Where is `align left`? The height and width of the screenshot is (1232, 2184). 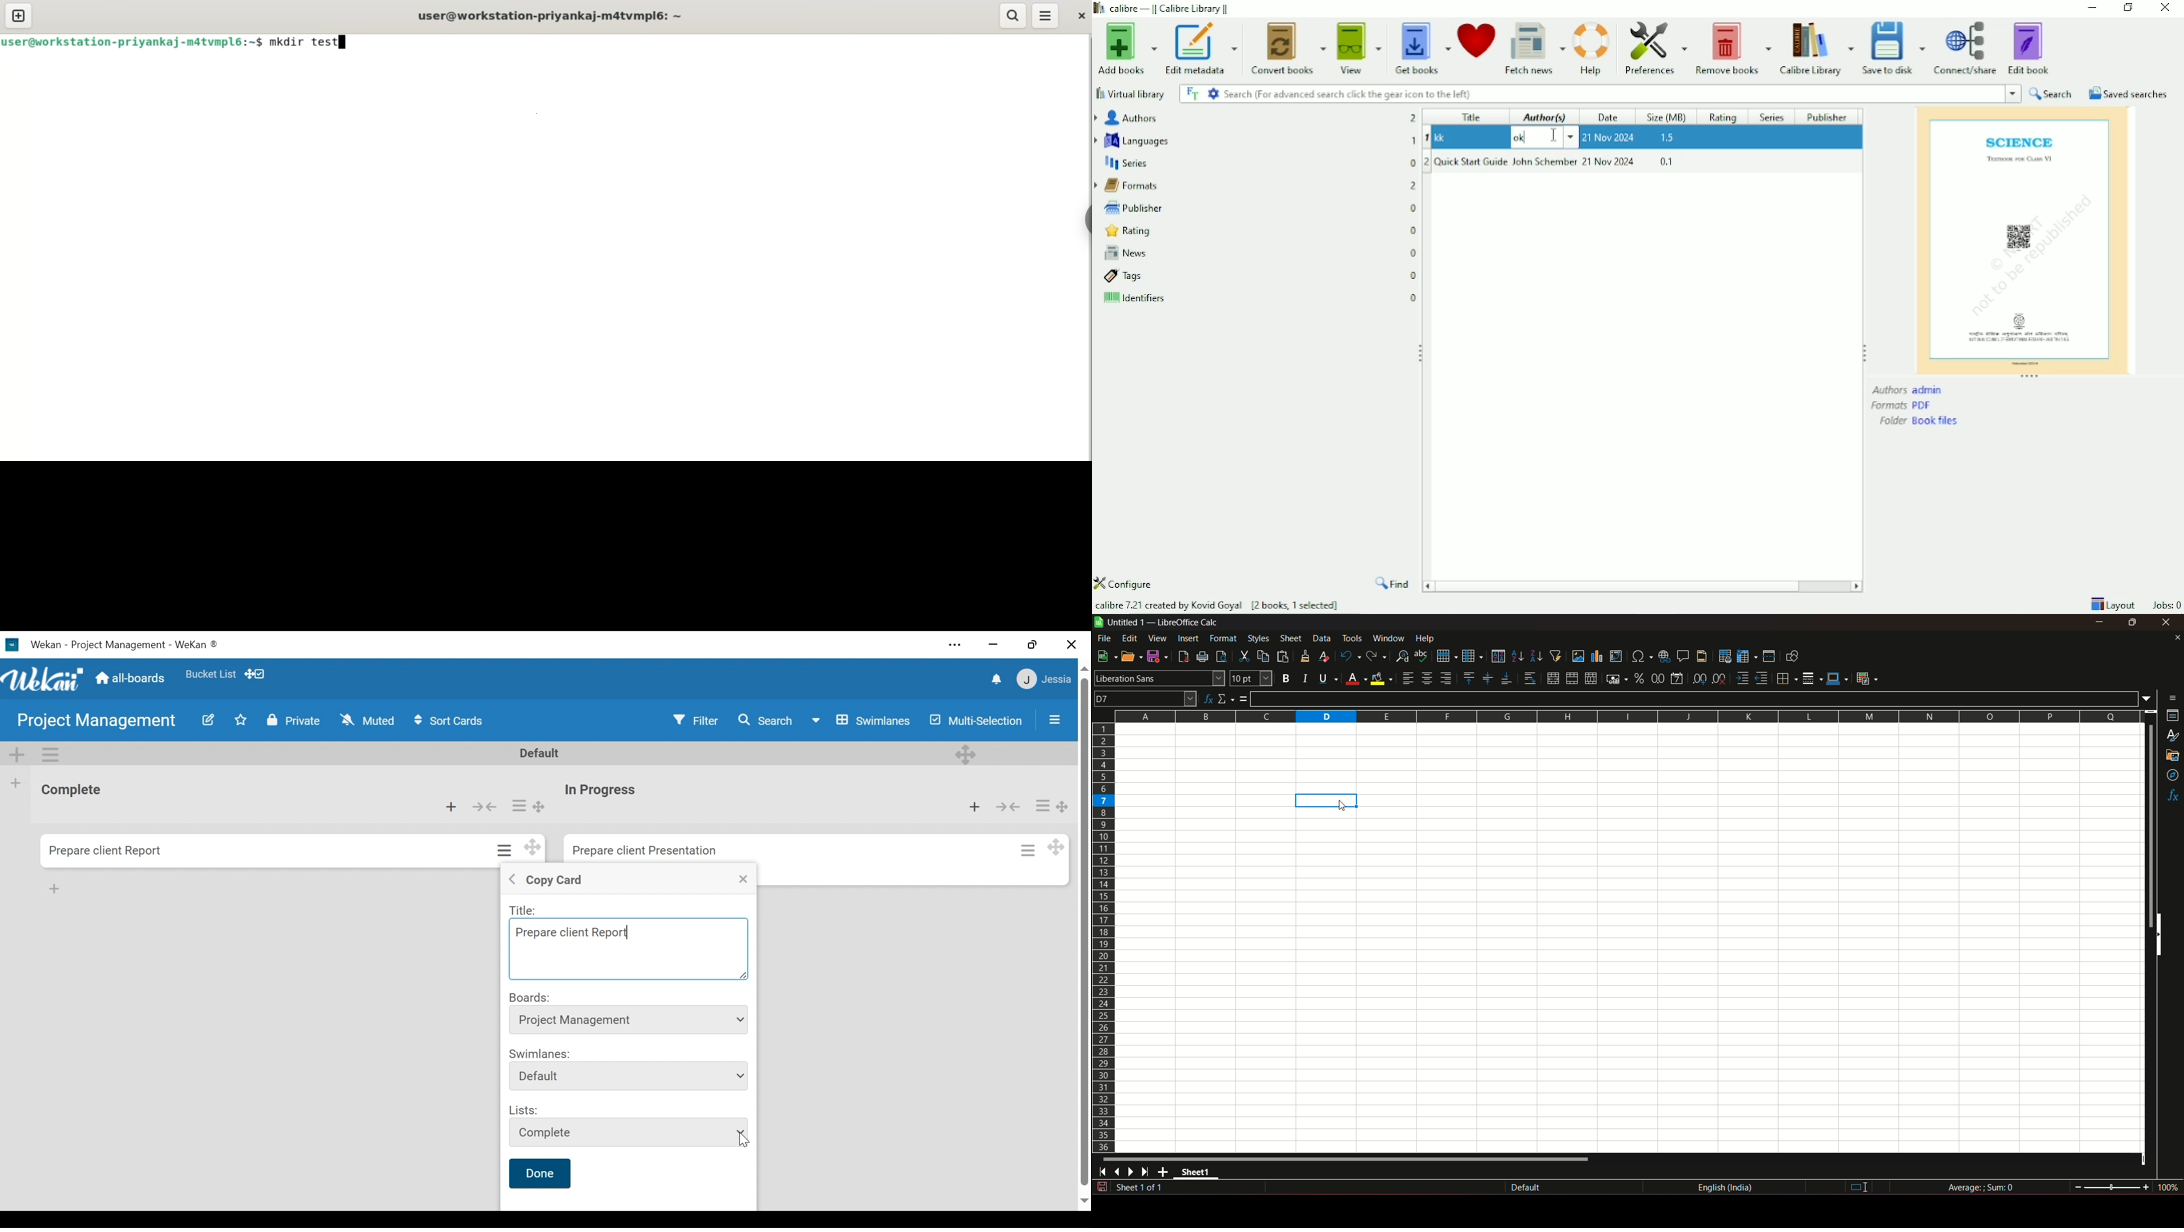
align left is located at coordinates (1408, 678).